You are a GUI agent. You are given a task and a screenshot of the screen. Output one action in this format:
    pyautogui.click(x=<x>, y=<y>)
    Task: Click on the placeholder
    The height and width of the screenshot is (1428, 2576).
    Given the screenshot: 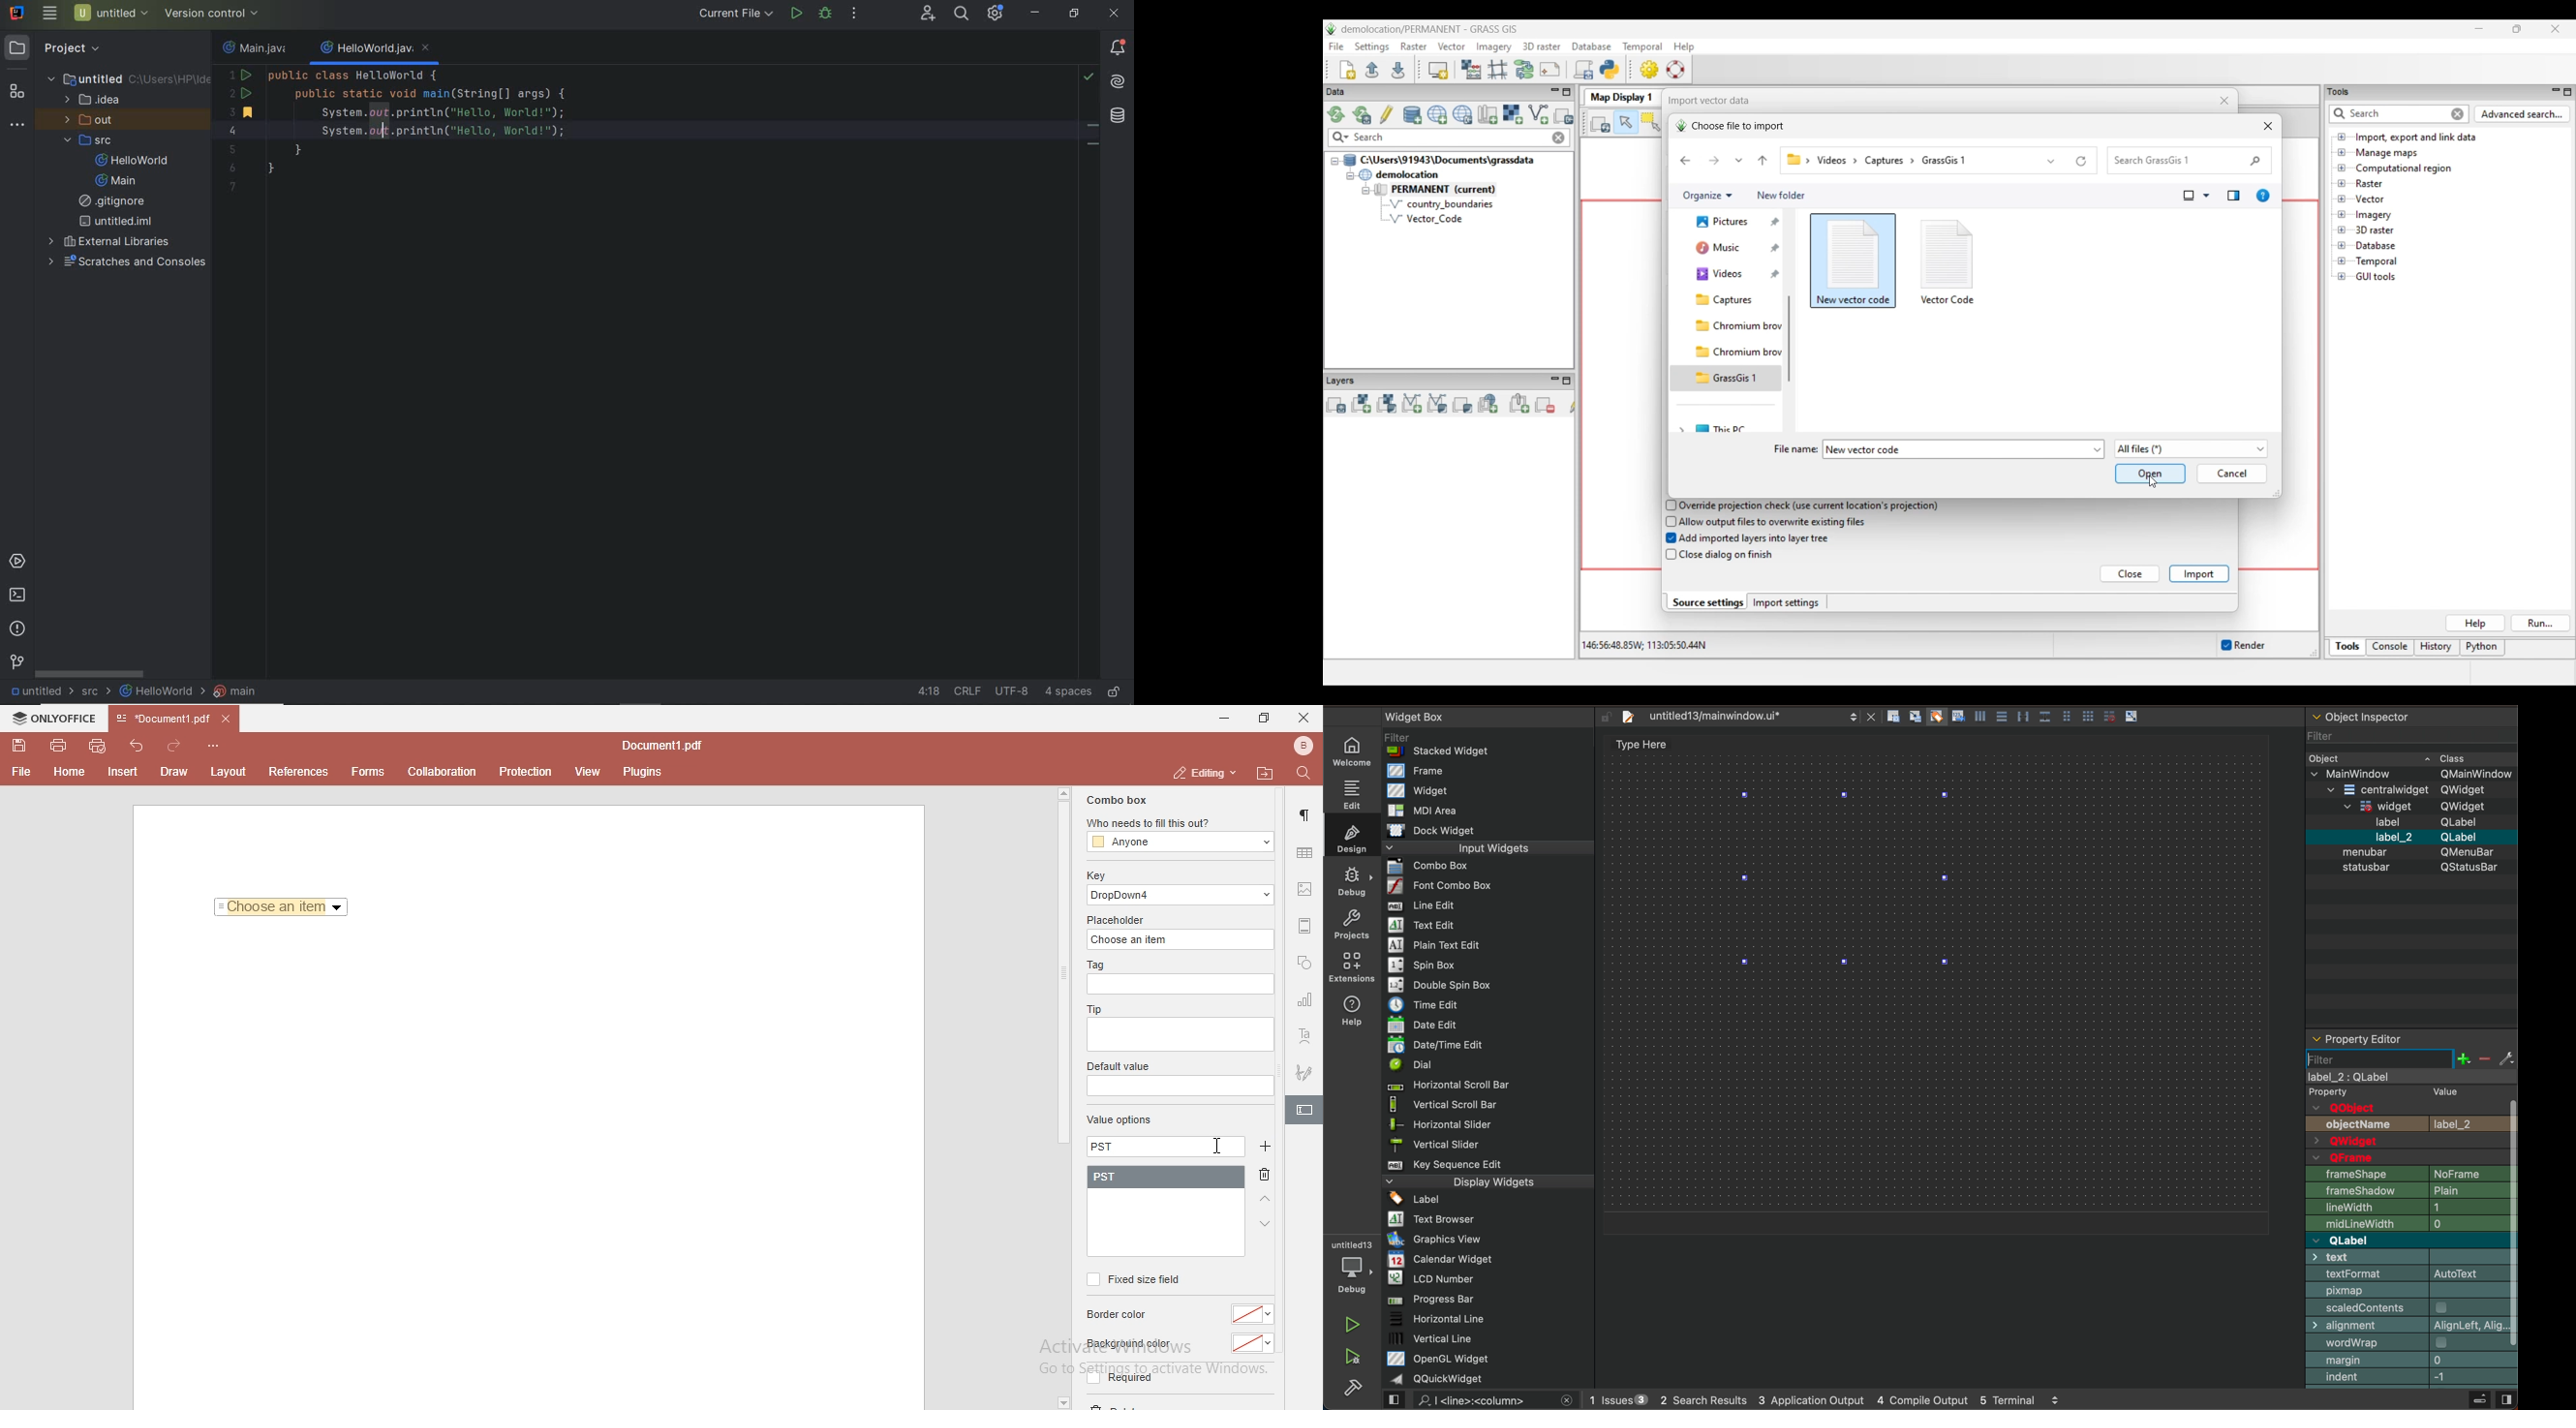 What is the action you would take?
    pyautogui.click(x=1119, y=920)
    